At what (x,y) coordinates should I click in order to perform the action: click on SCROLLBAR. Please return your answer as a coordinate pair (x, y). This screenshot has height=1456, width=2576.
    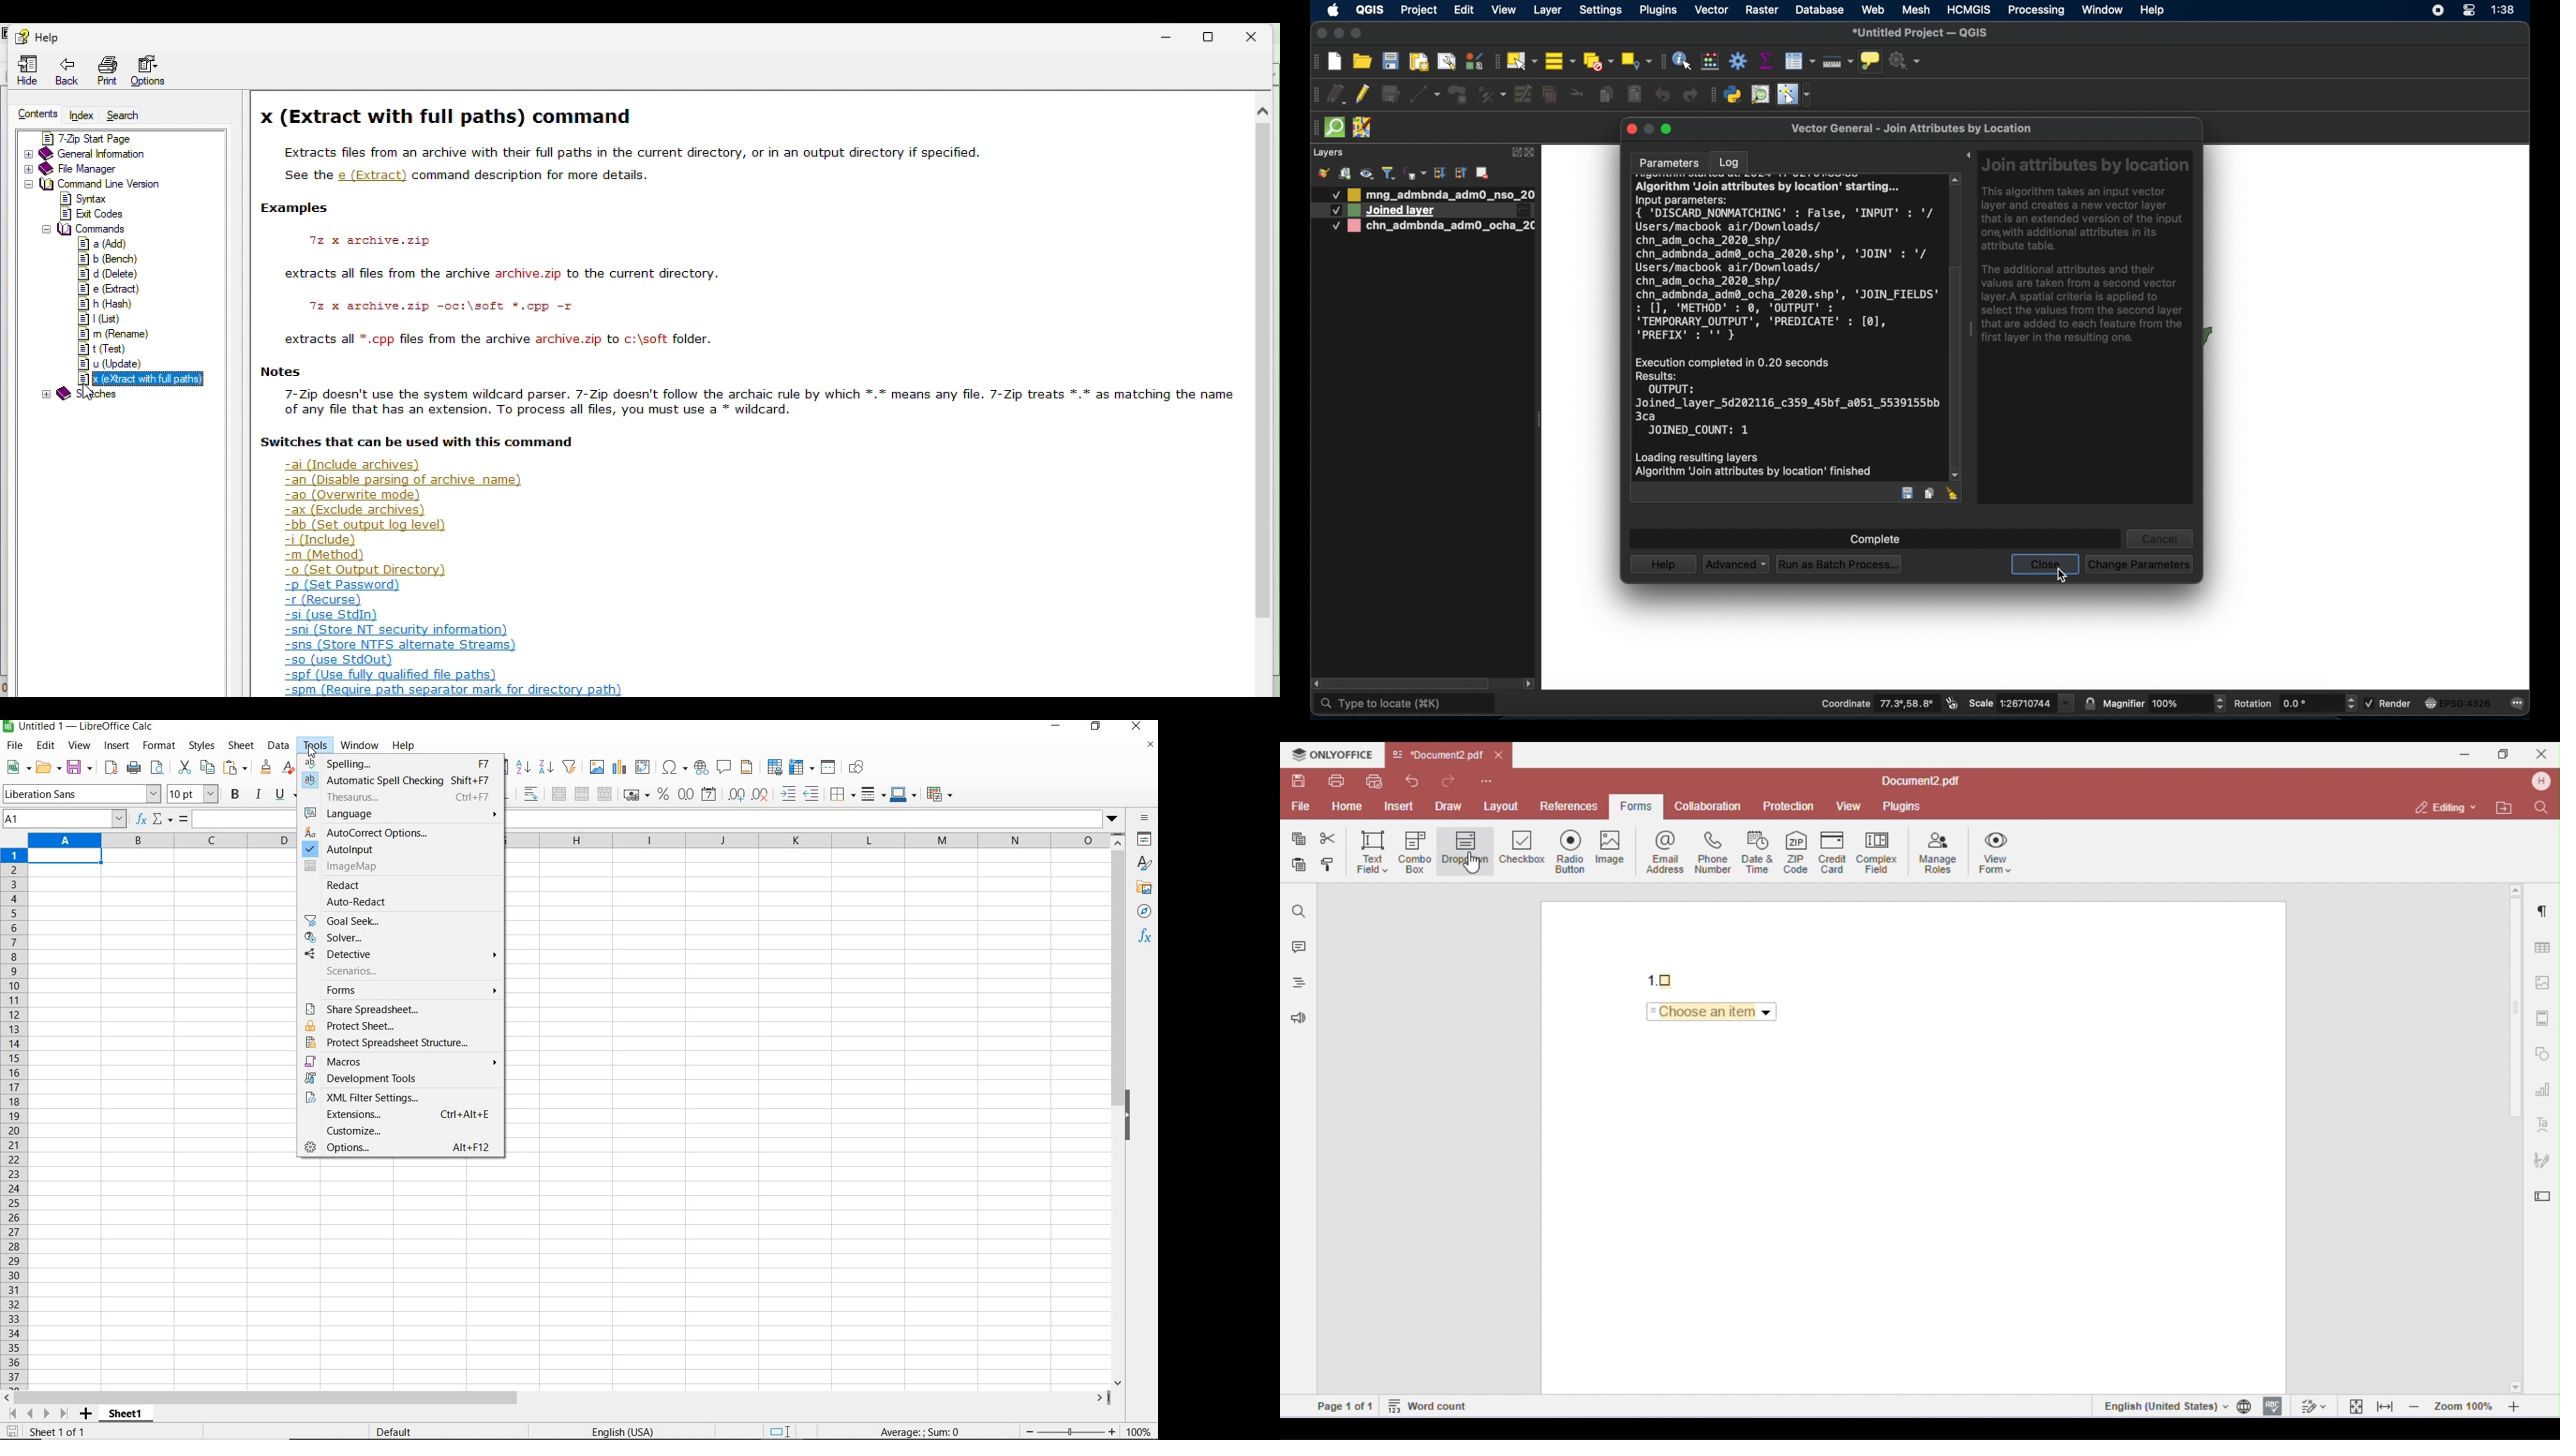
    Looking at the image, I should click on (558, 1397).